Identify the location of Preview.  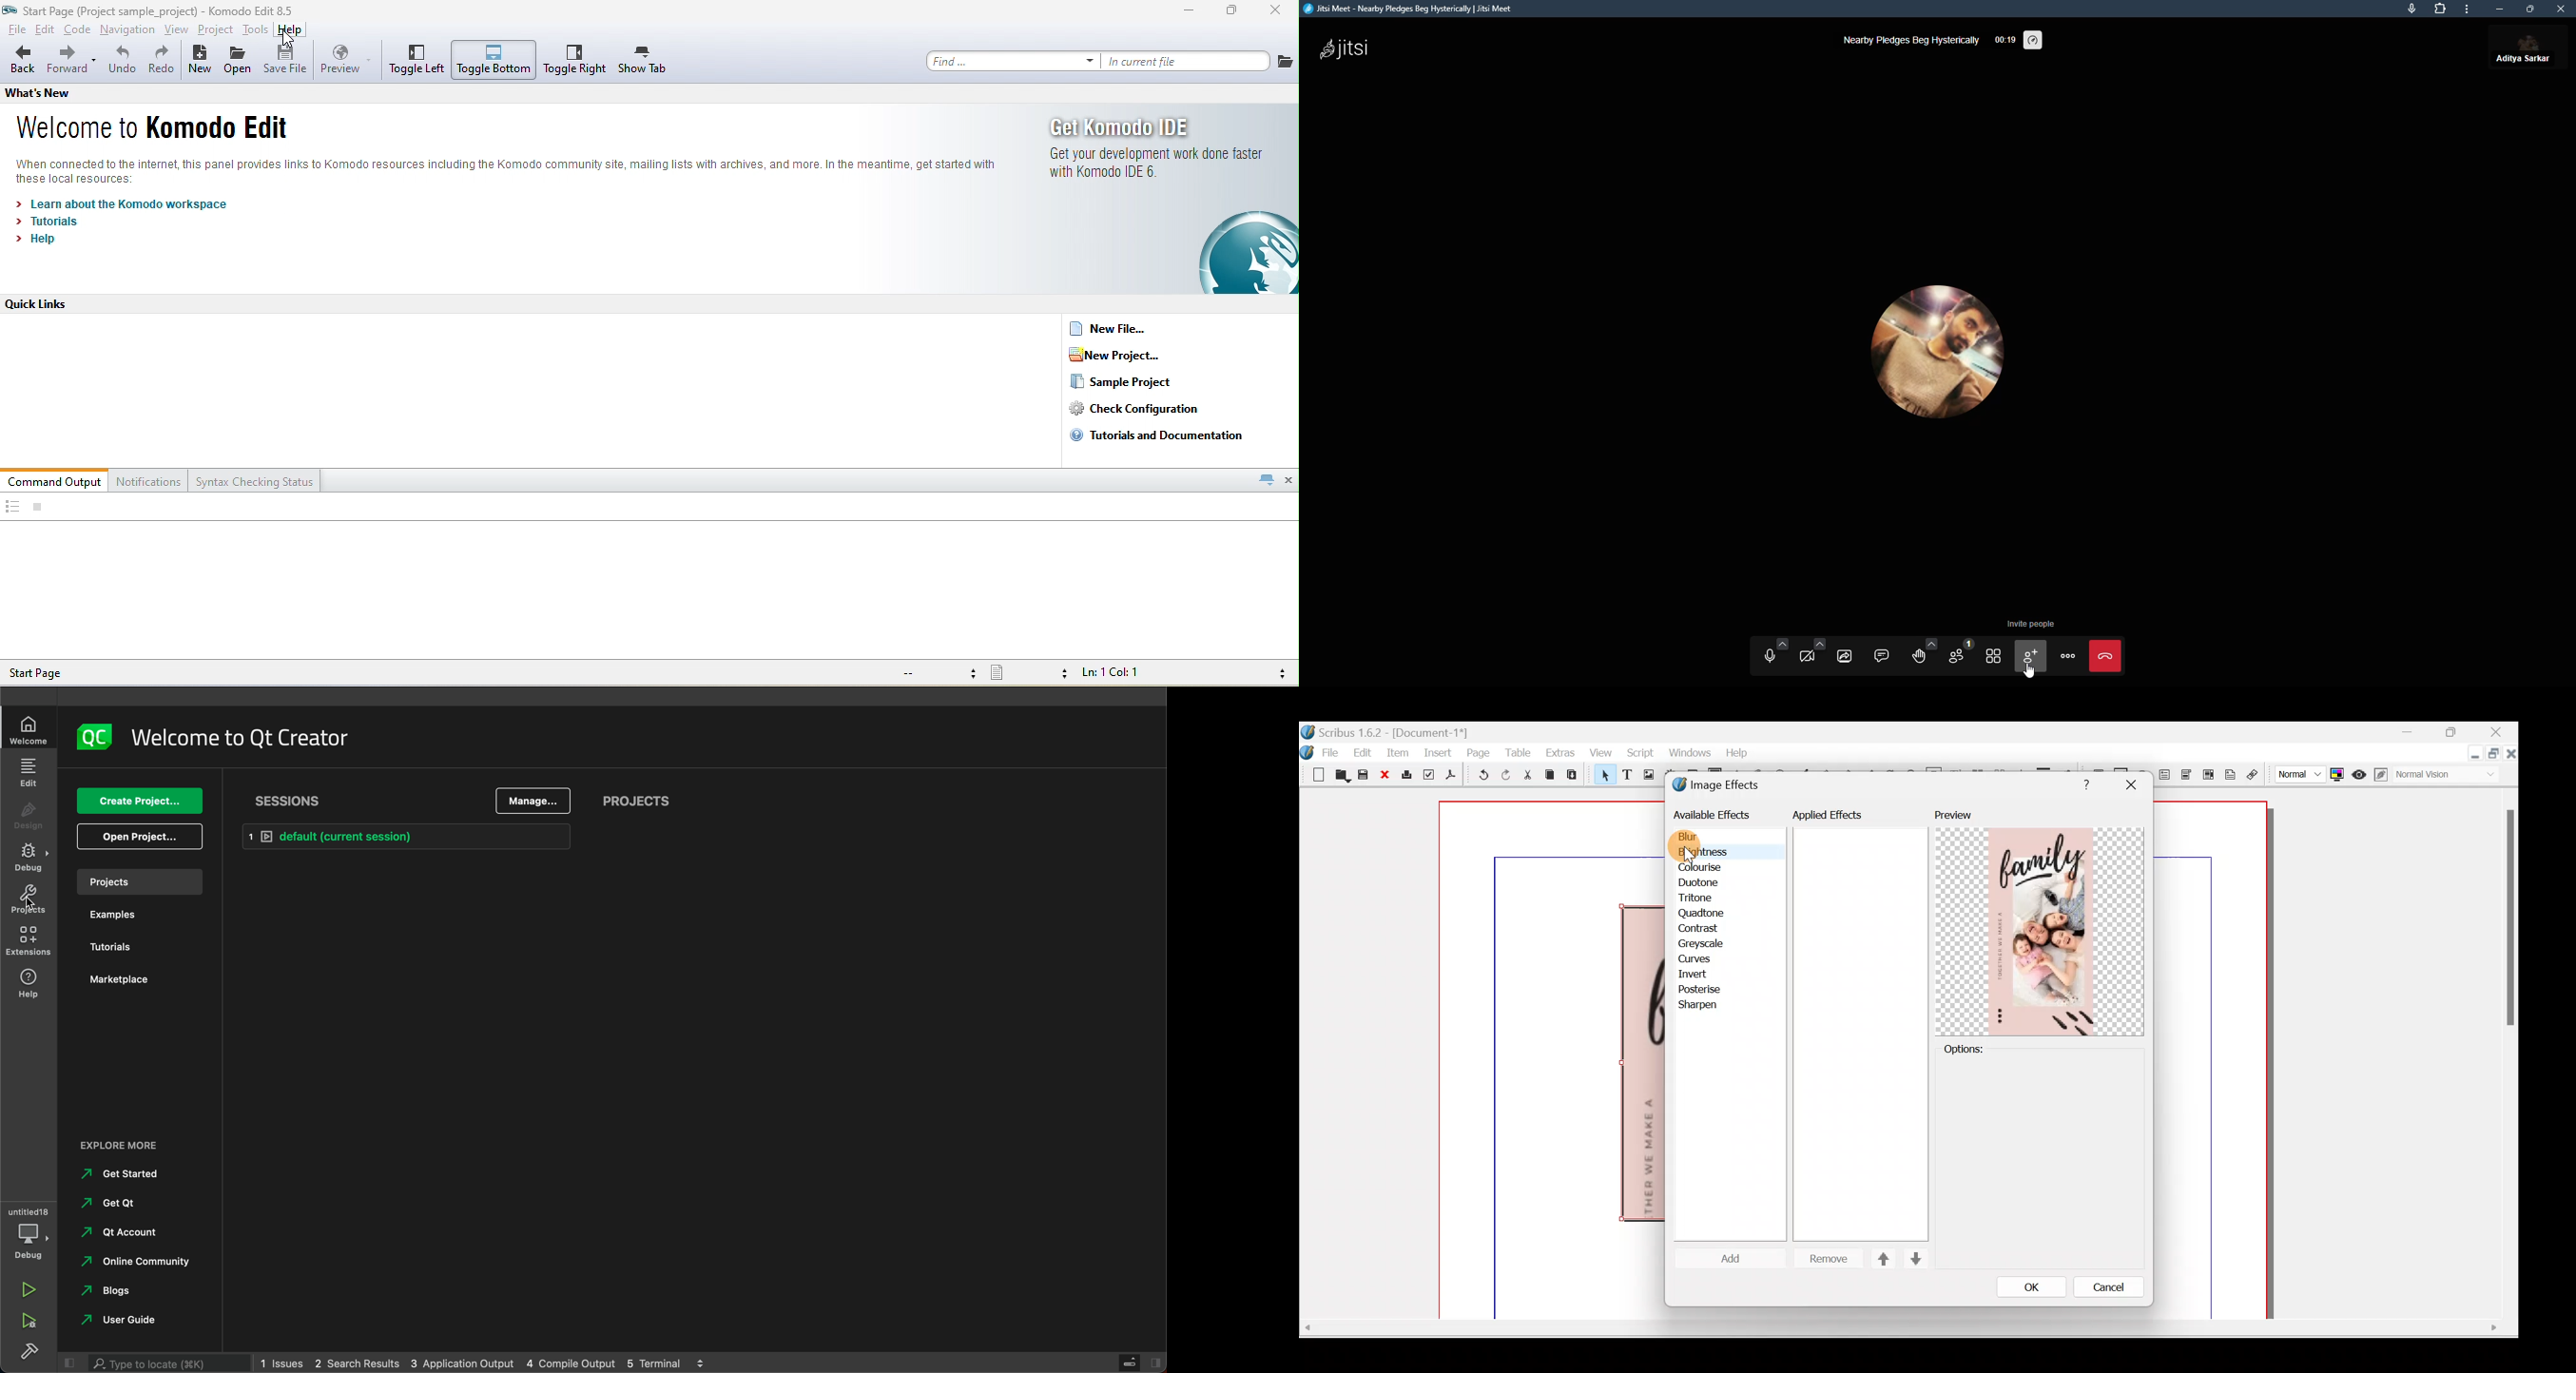
(2040, 922).